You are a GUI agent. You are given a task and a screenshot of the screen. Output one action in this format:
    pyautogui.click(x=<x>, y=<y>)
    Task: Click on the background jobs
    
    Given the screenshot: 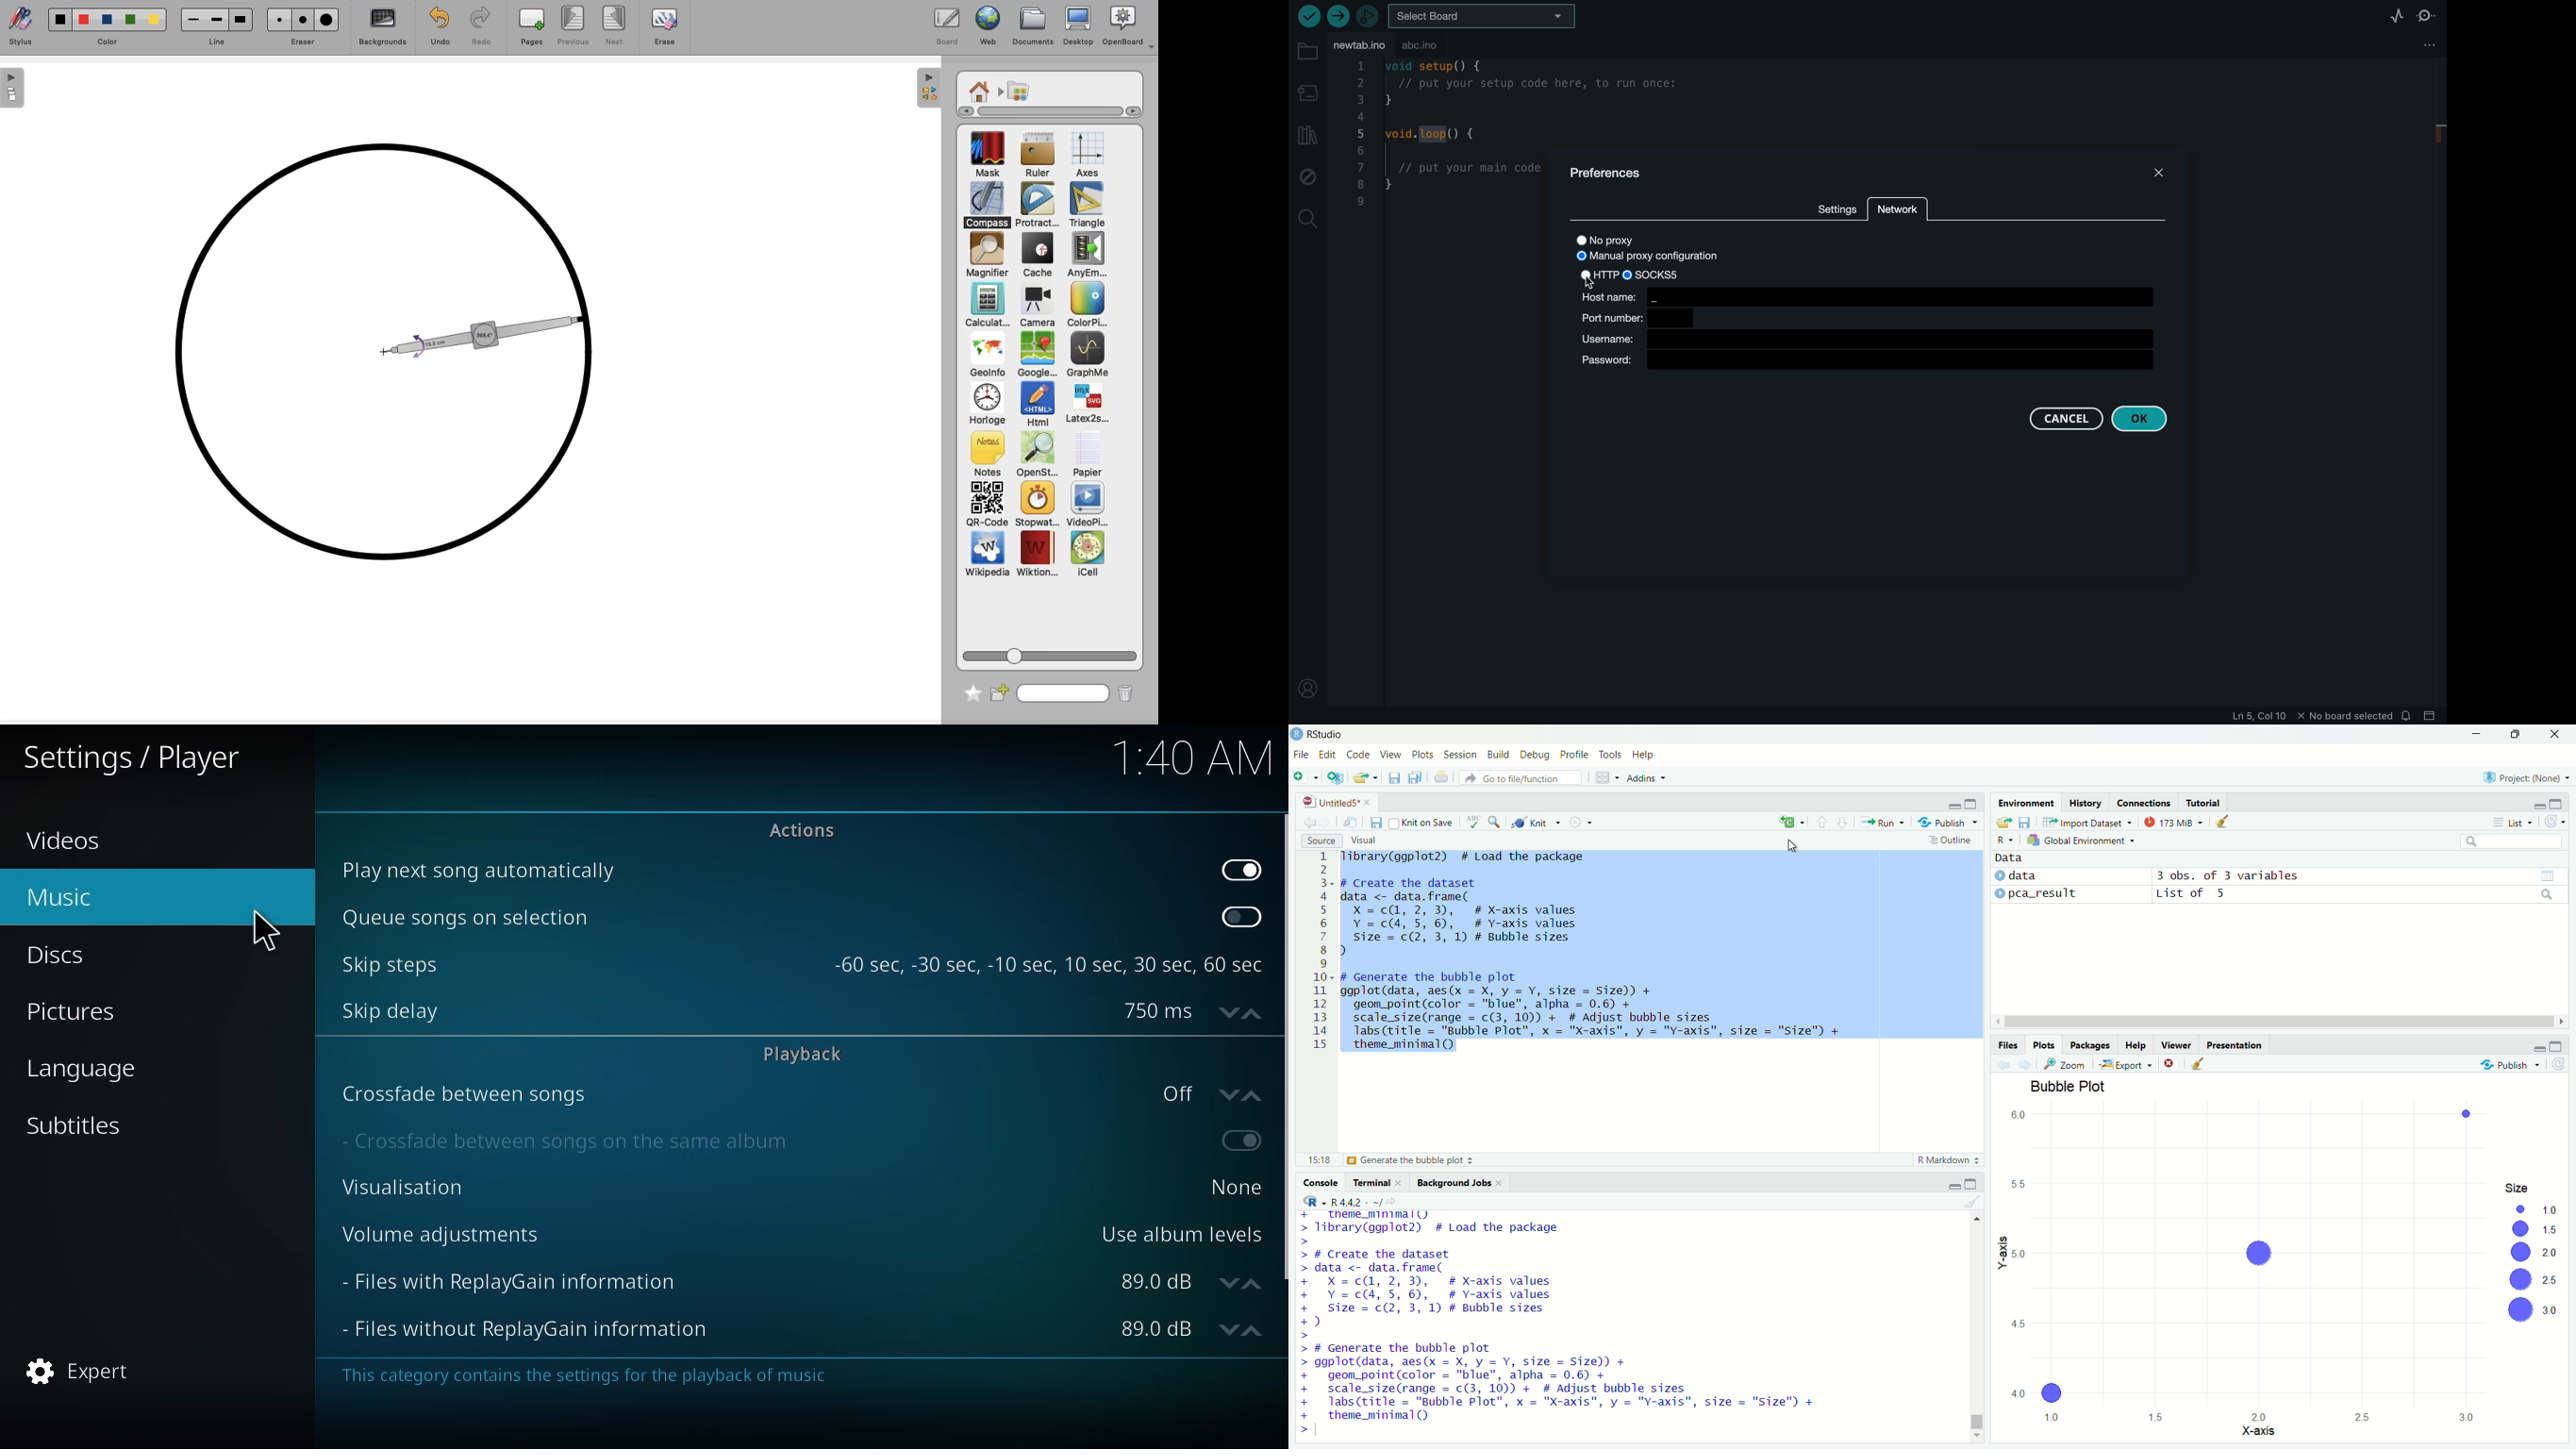 What is the action you would take?
    pyautogui.click(x=1460, y=1181)
    